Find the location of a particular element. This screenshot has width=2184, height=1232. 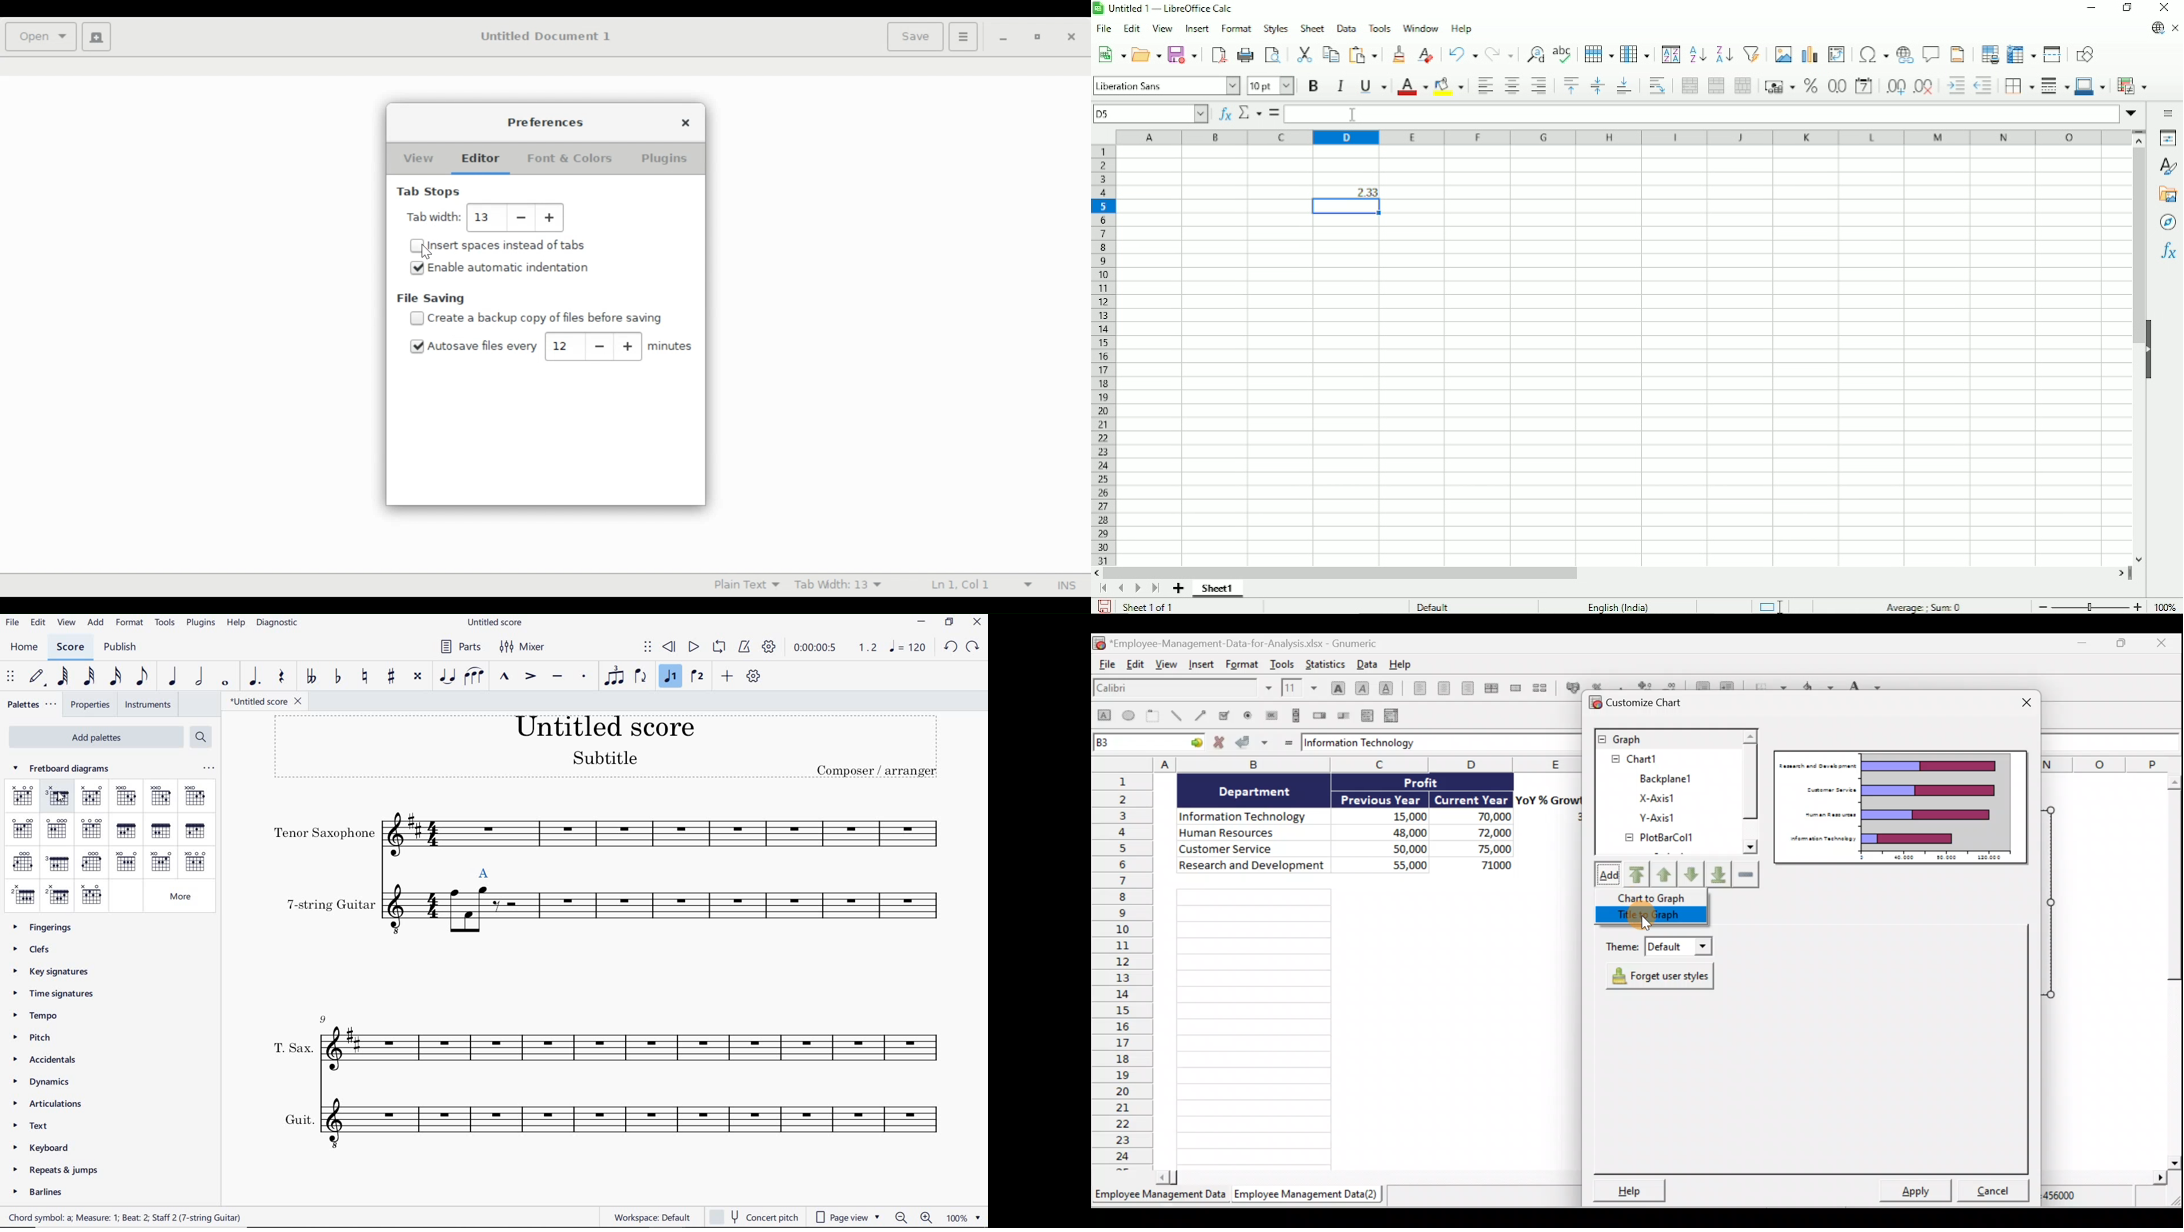

New is located at coordinates (1112, 53).